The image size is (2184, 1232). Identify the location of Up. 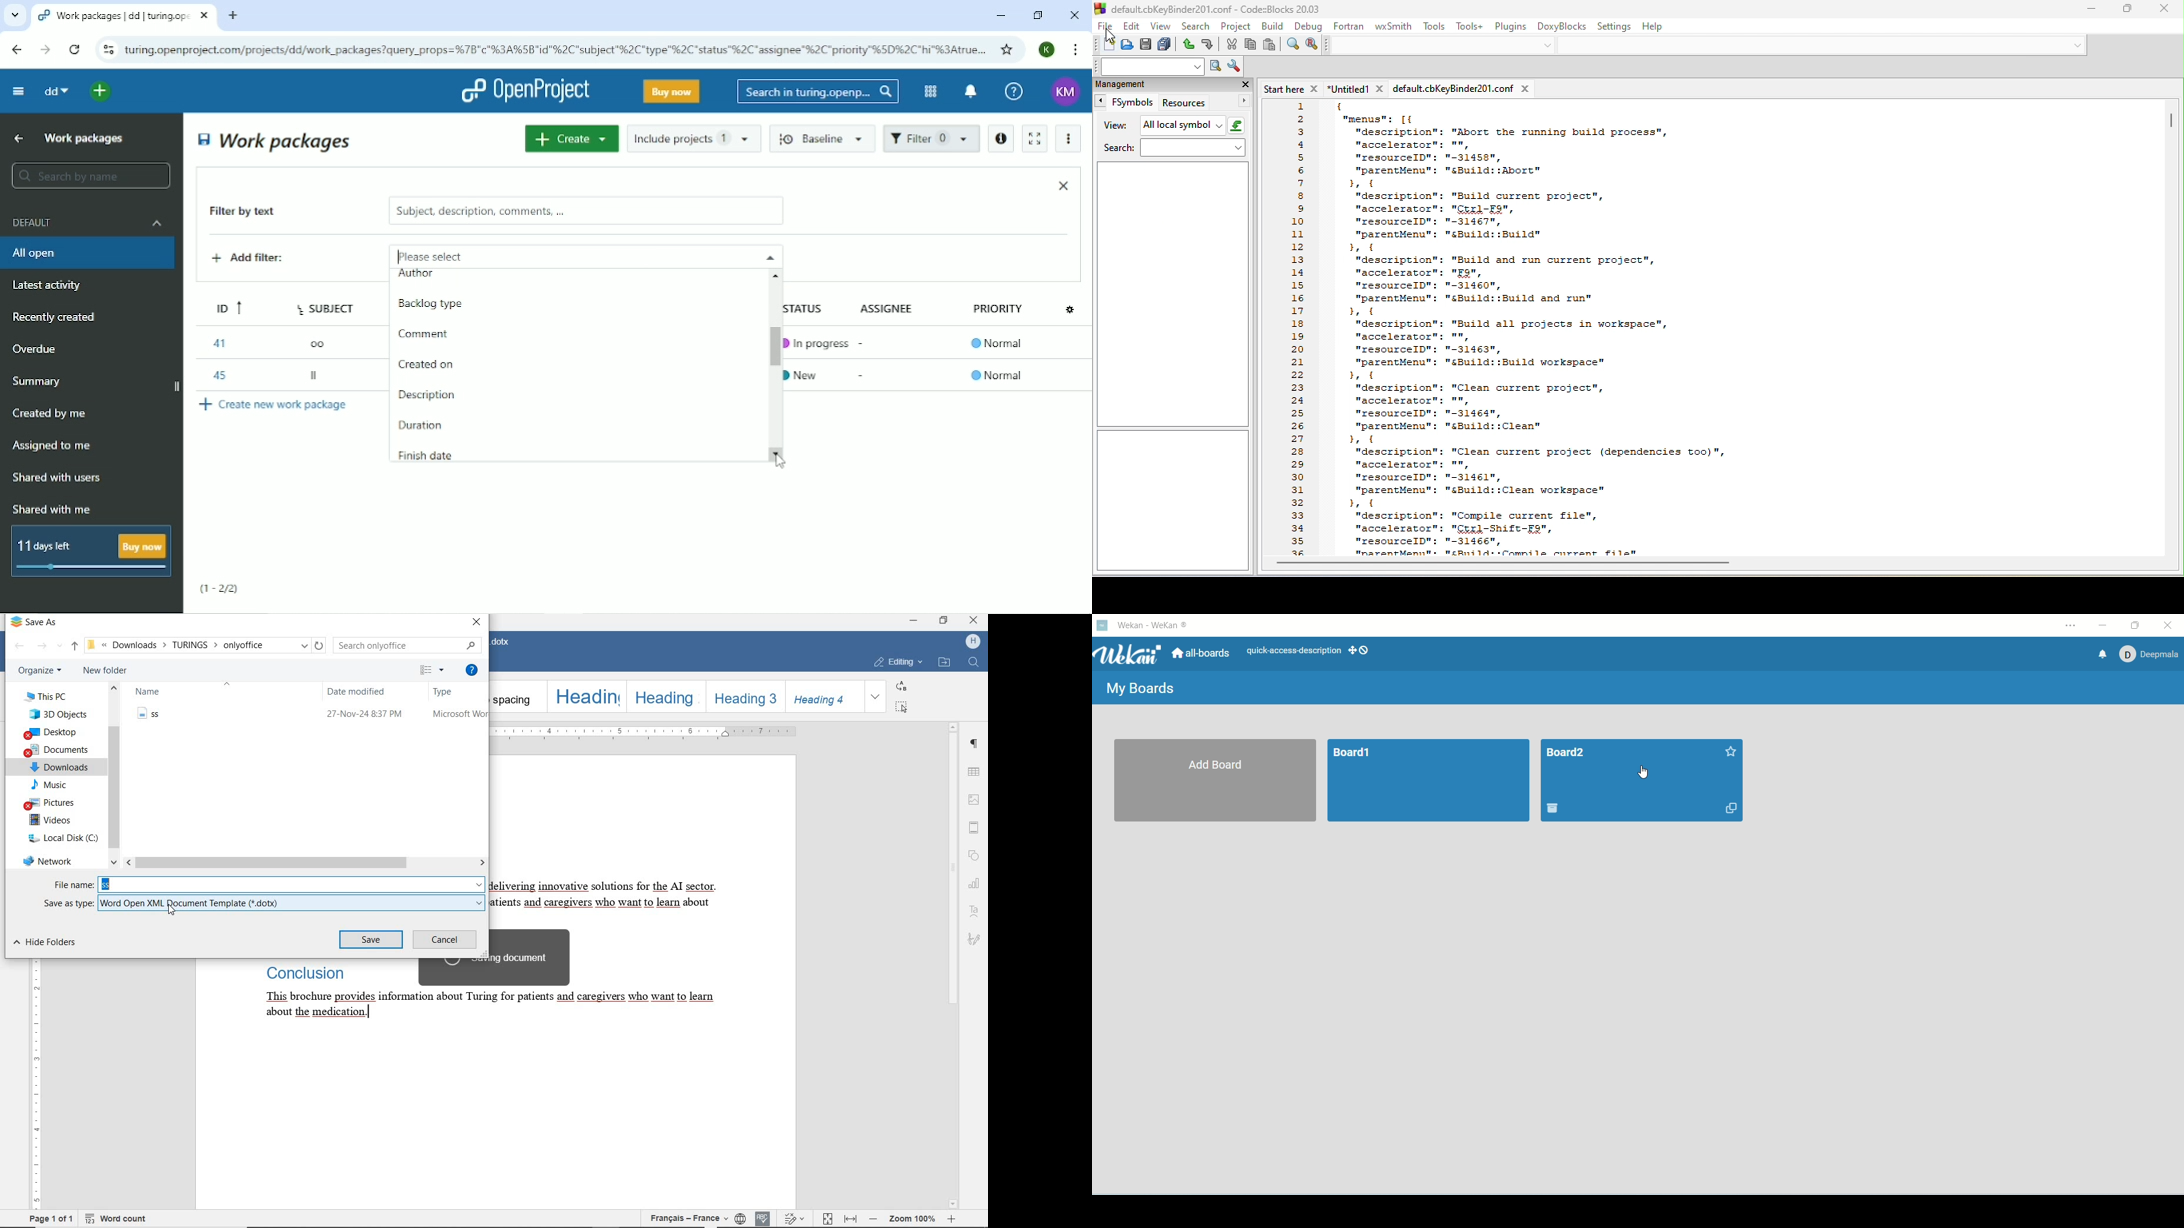
(16, 139).